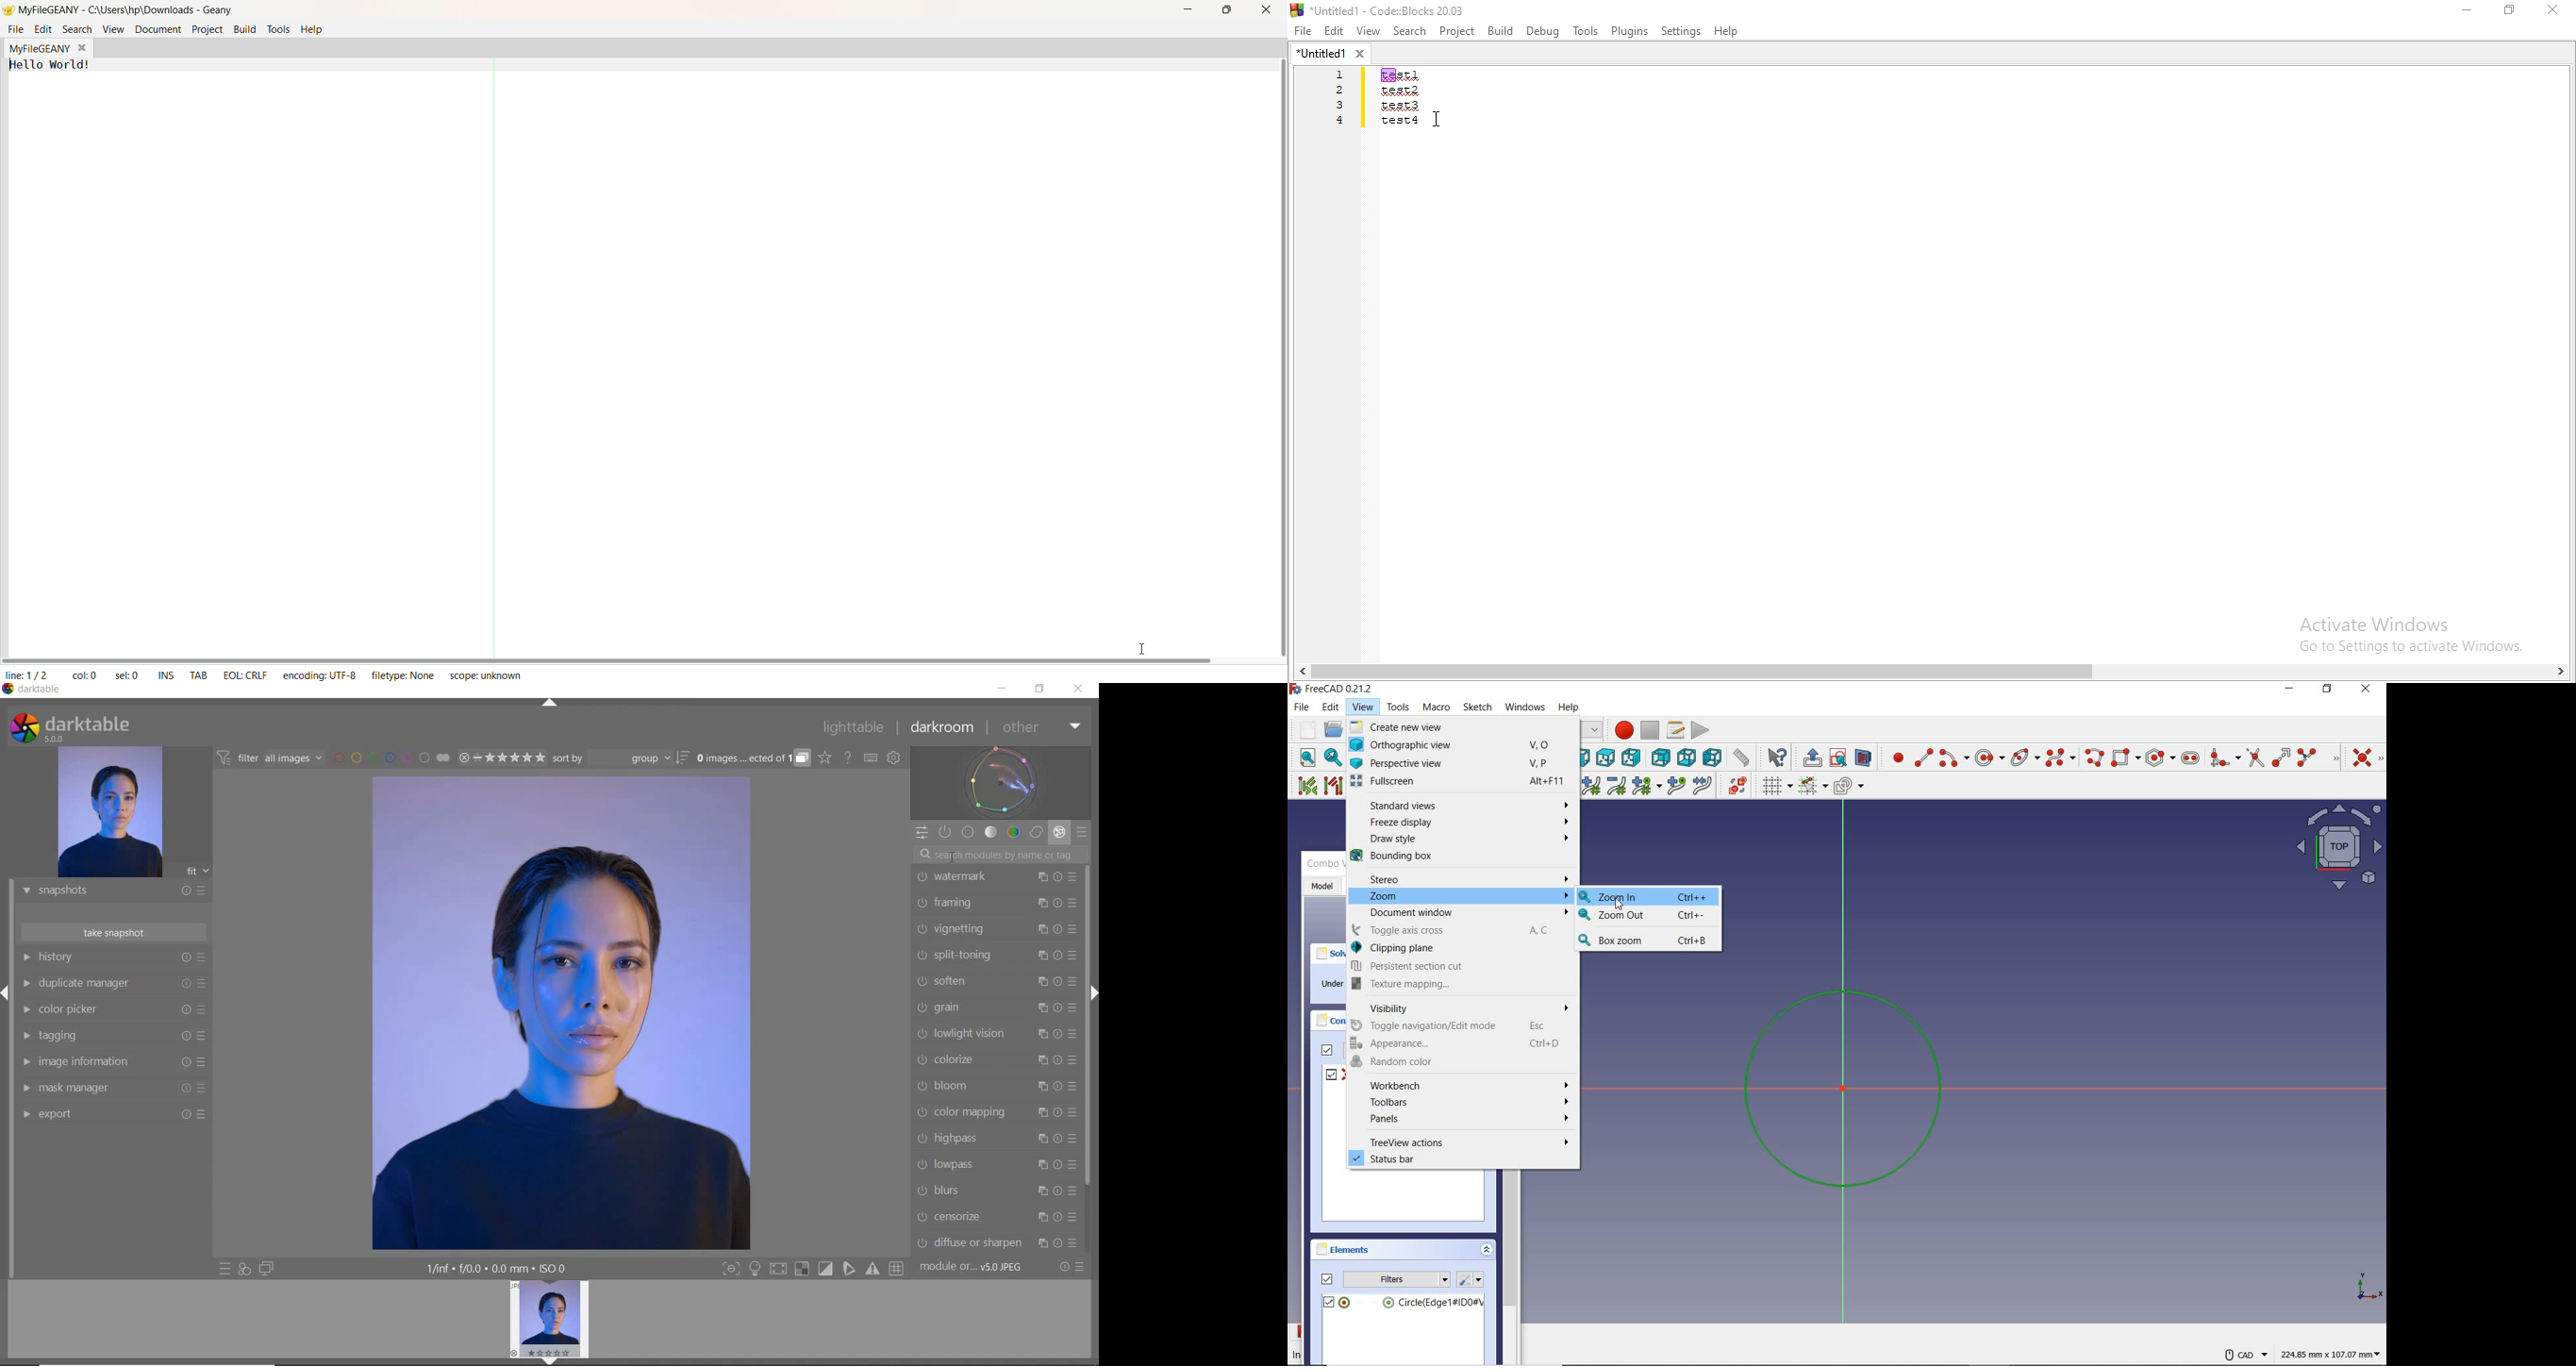  Describe the element at coordinates (825, 758) in the screenshot. I see `CLICK TO CHANGE THE OVERLAYS SHOWN ON THUMBNAILS` at that location.